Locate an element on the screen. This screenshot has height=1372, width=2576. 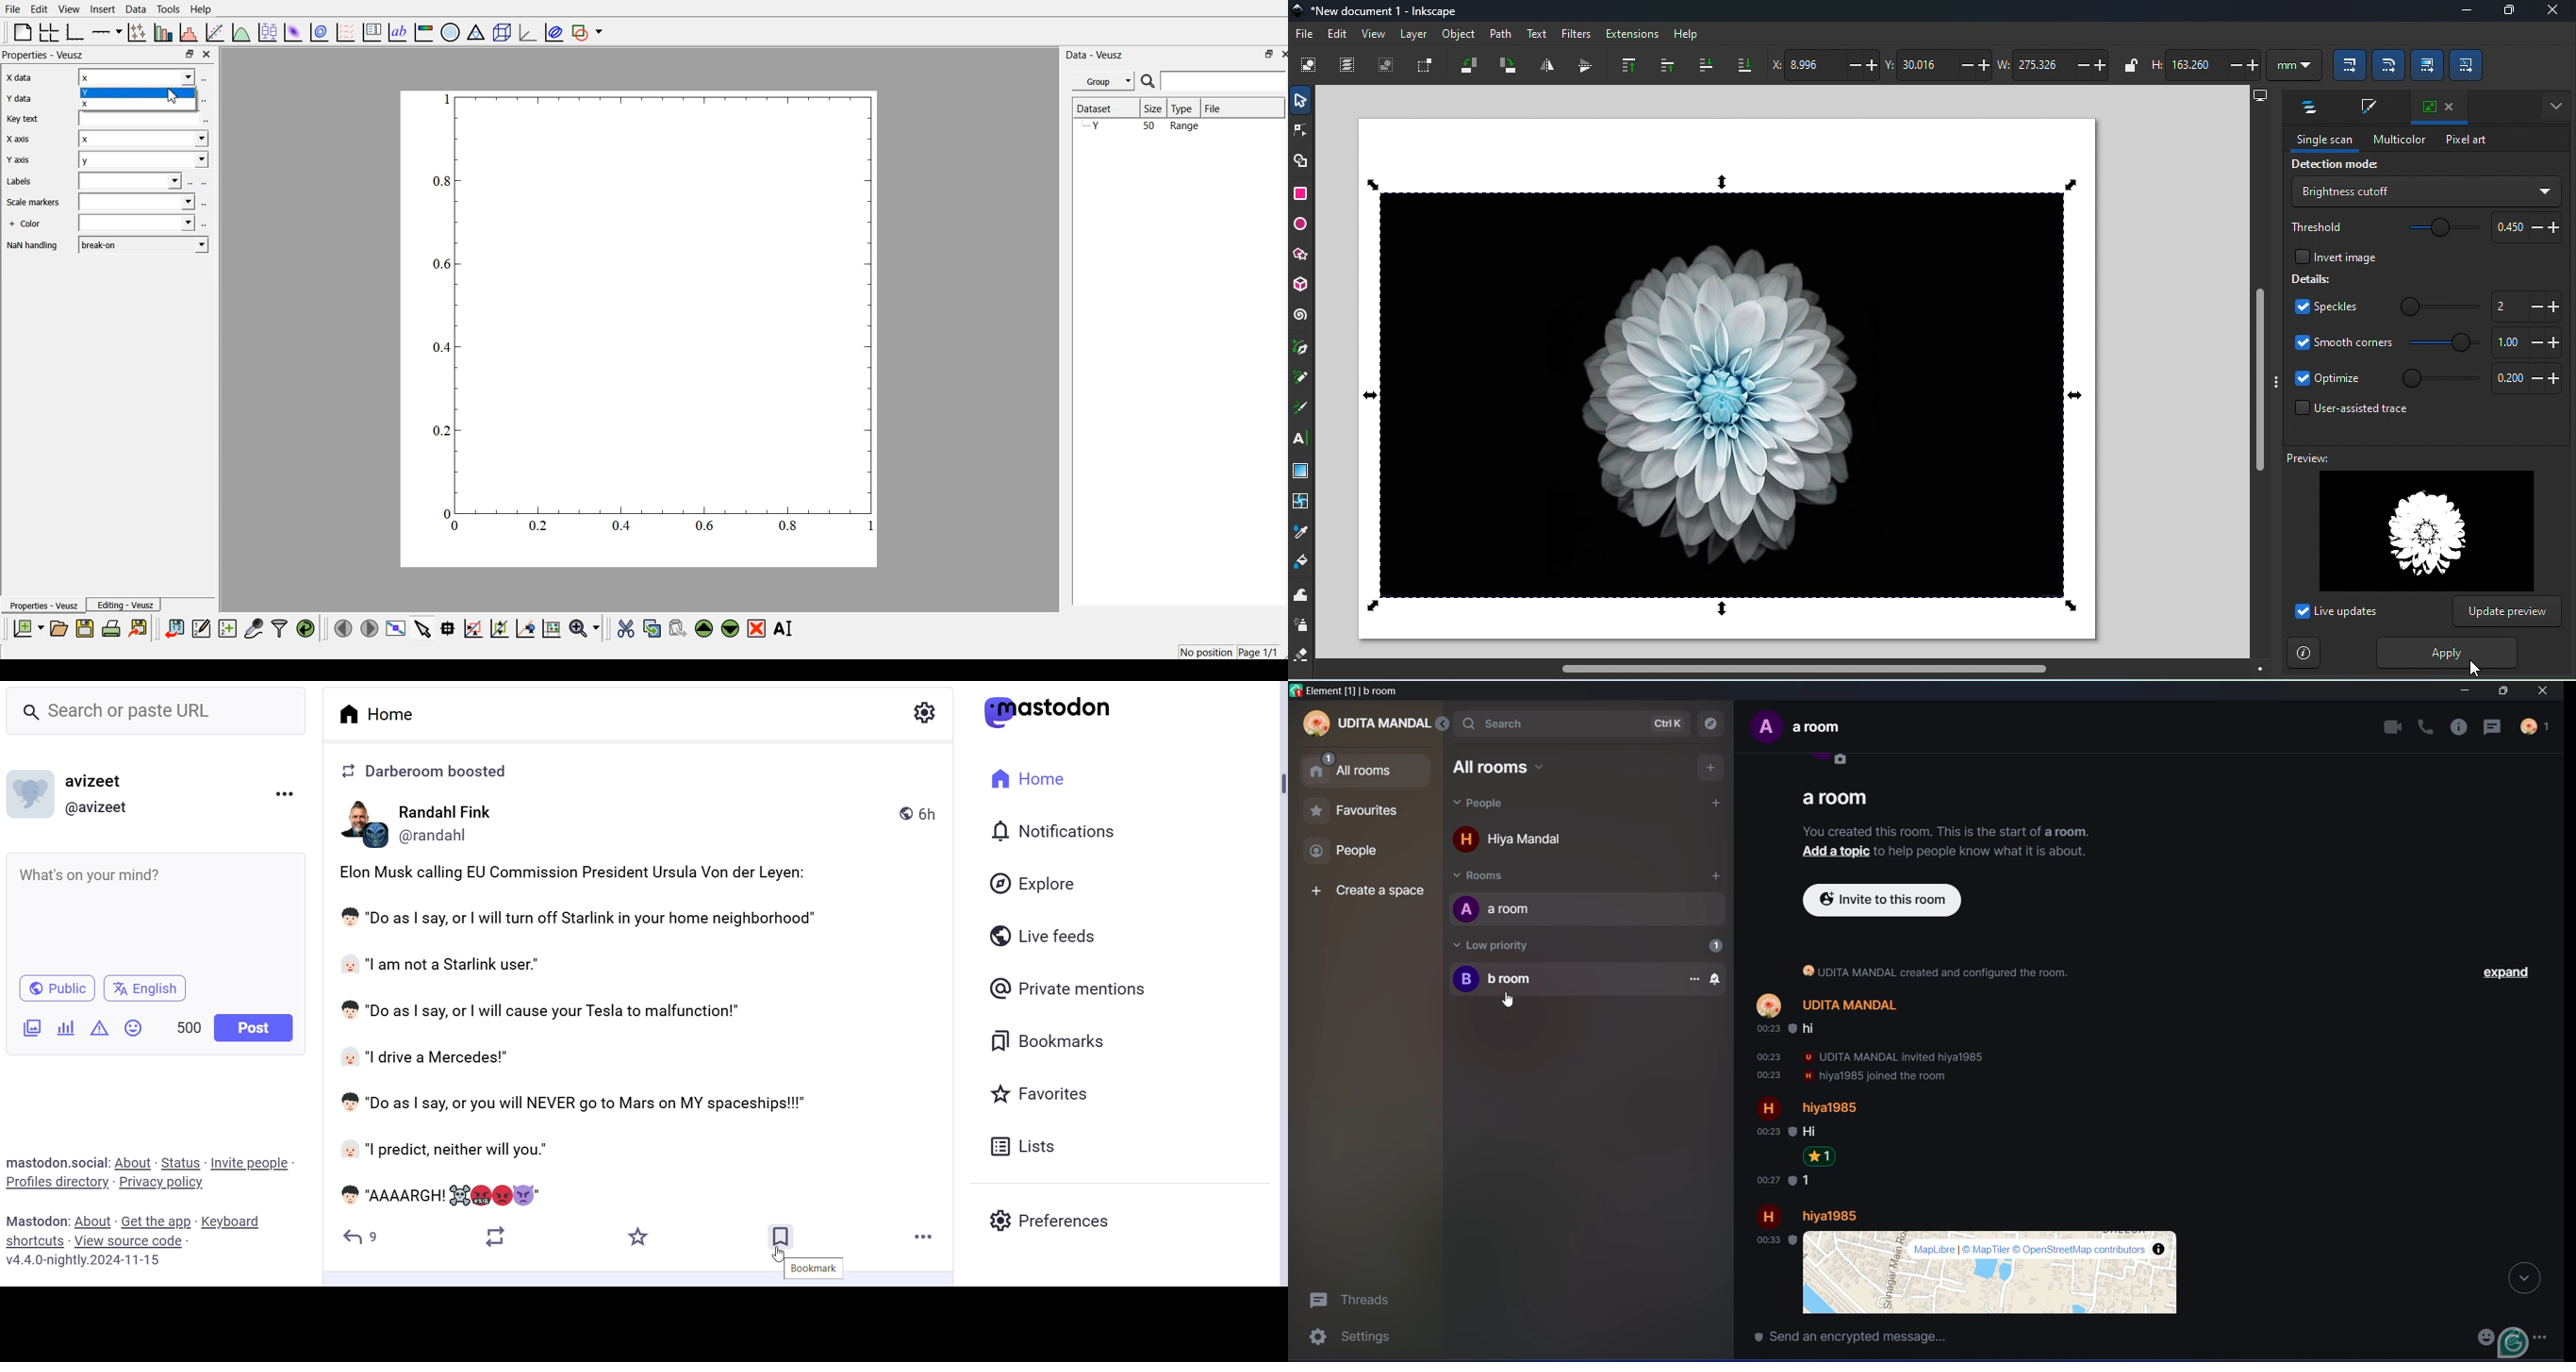
Profile Name is located at coordinates (92, 780).